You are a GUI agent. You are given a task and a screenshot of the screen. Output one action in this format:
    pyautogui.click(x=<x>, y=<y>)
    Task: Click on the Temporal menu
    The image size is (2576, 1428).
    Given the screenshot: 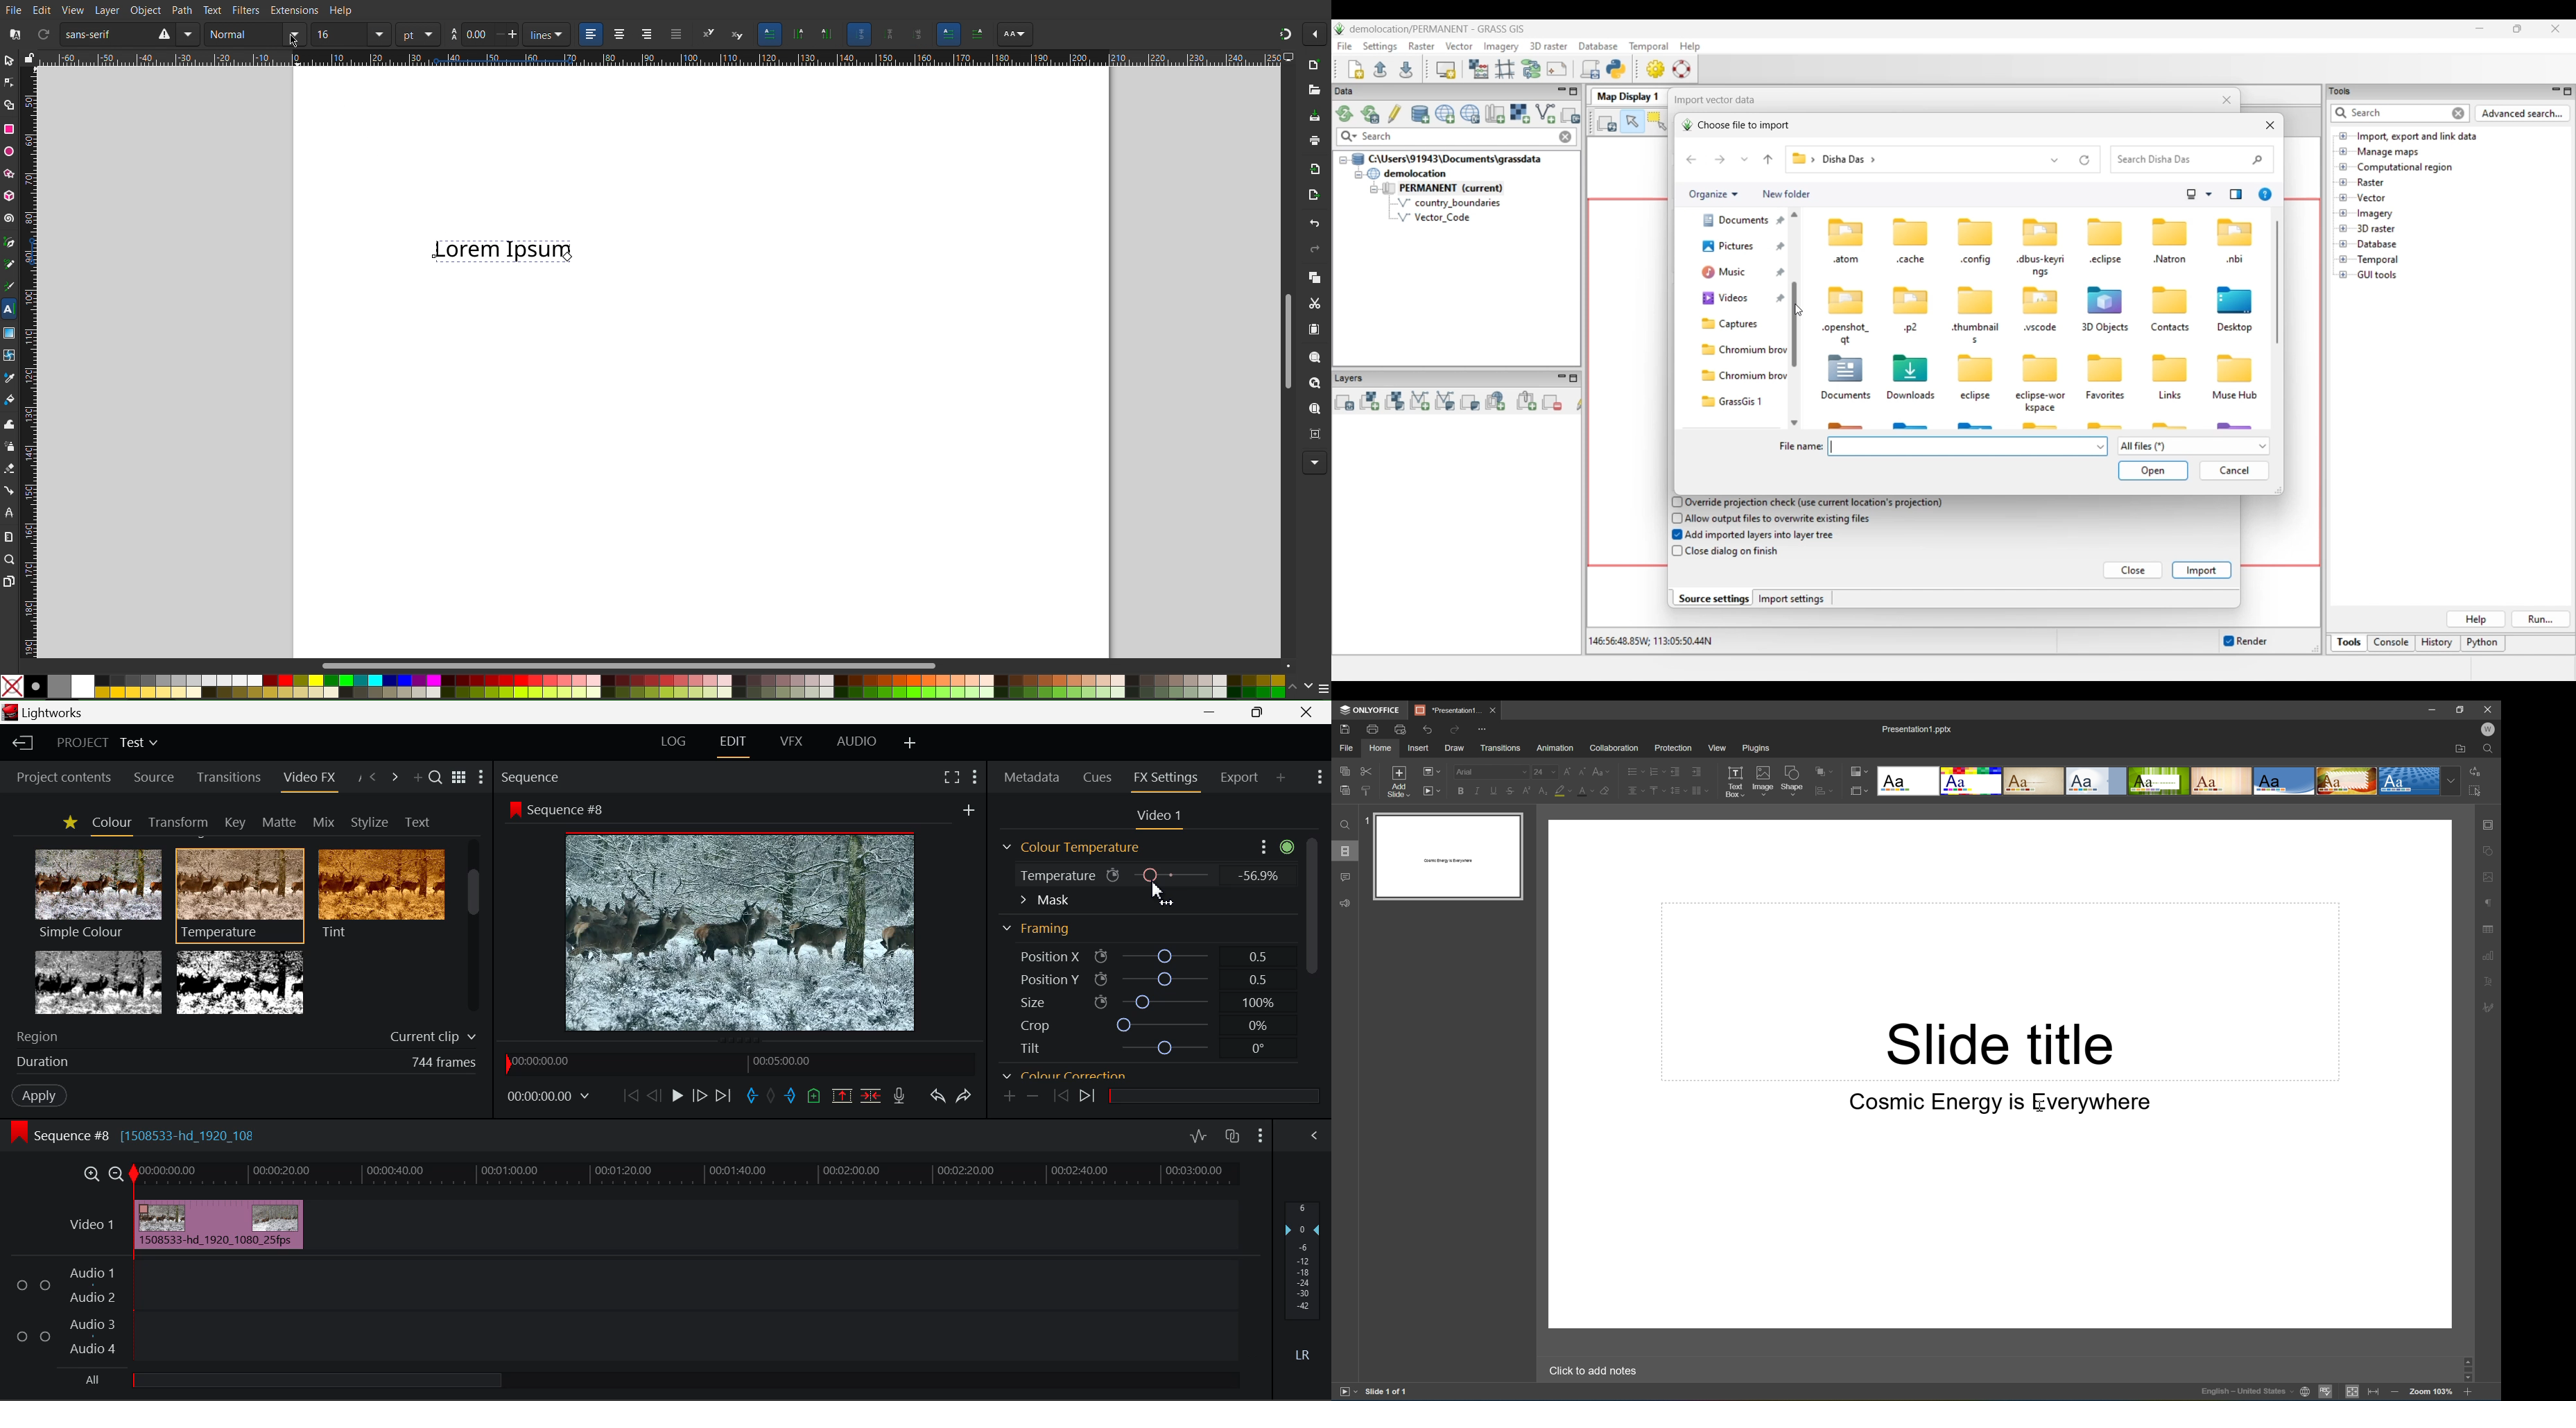 What is the action you would take?
    pyautogui.click(x=1648, y=47)
    